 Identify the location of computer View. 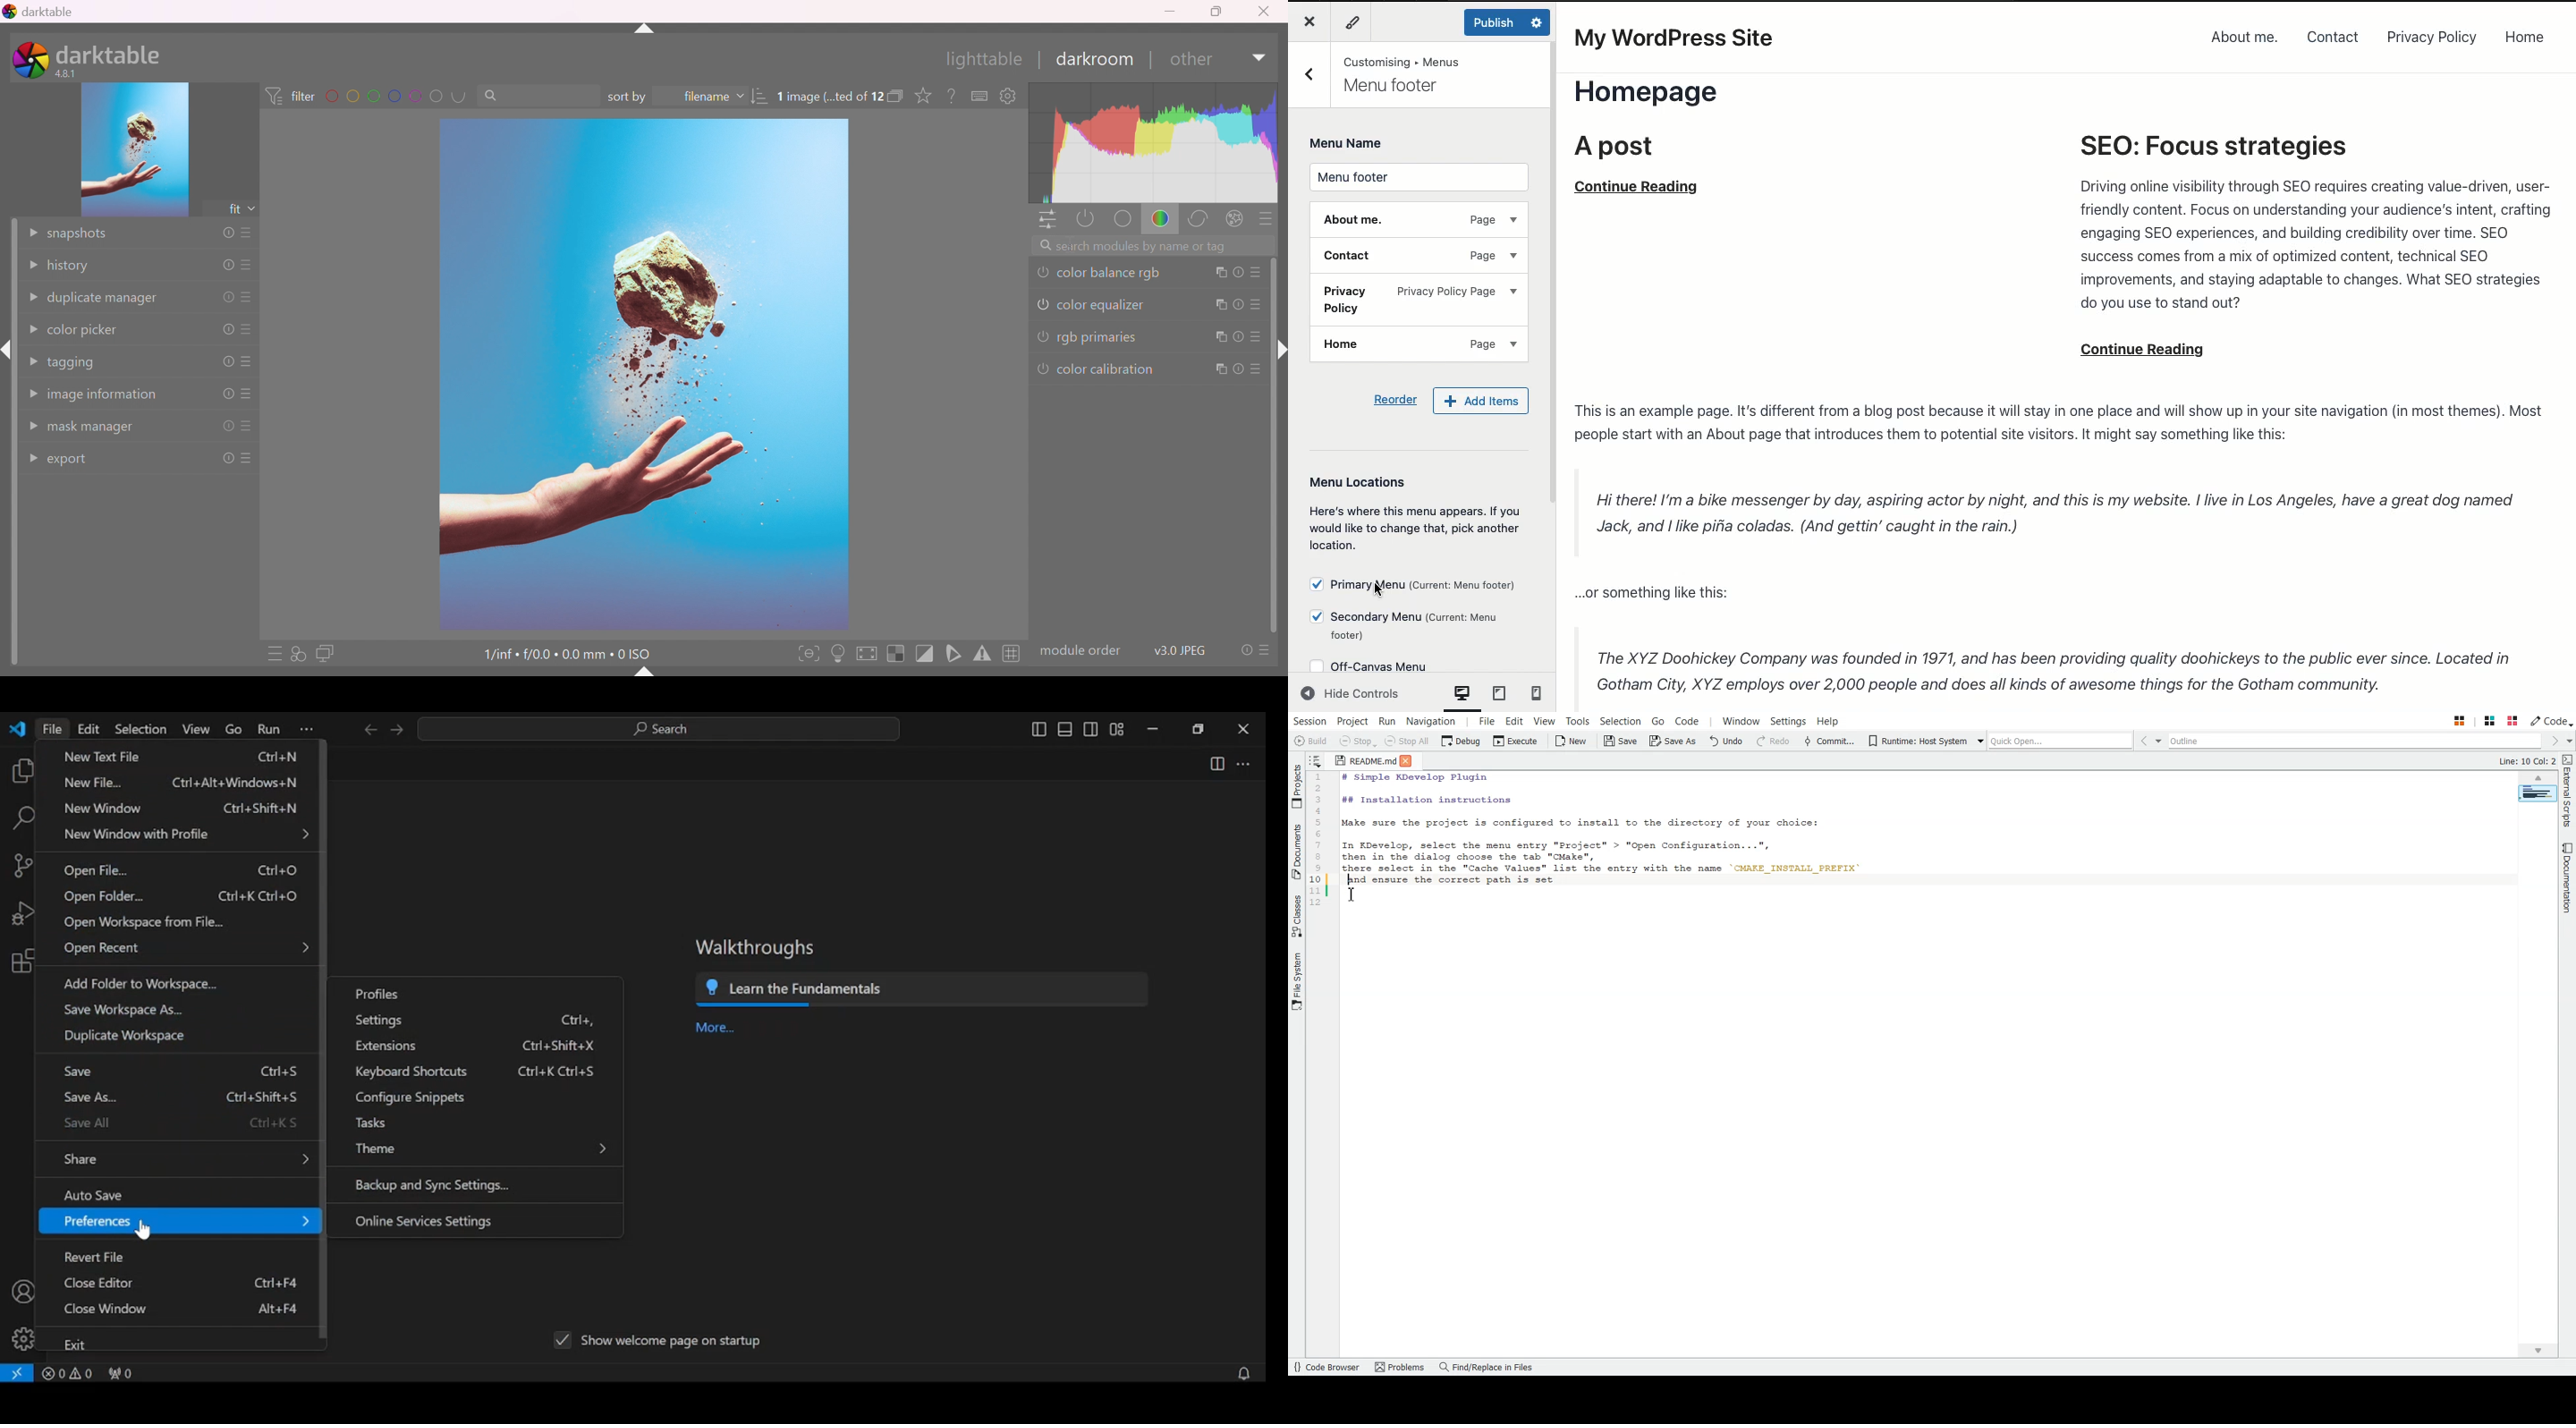
(1461, 697).